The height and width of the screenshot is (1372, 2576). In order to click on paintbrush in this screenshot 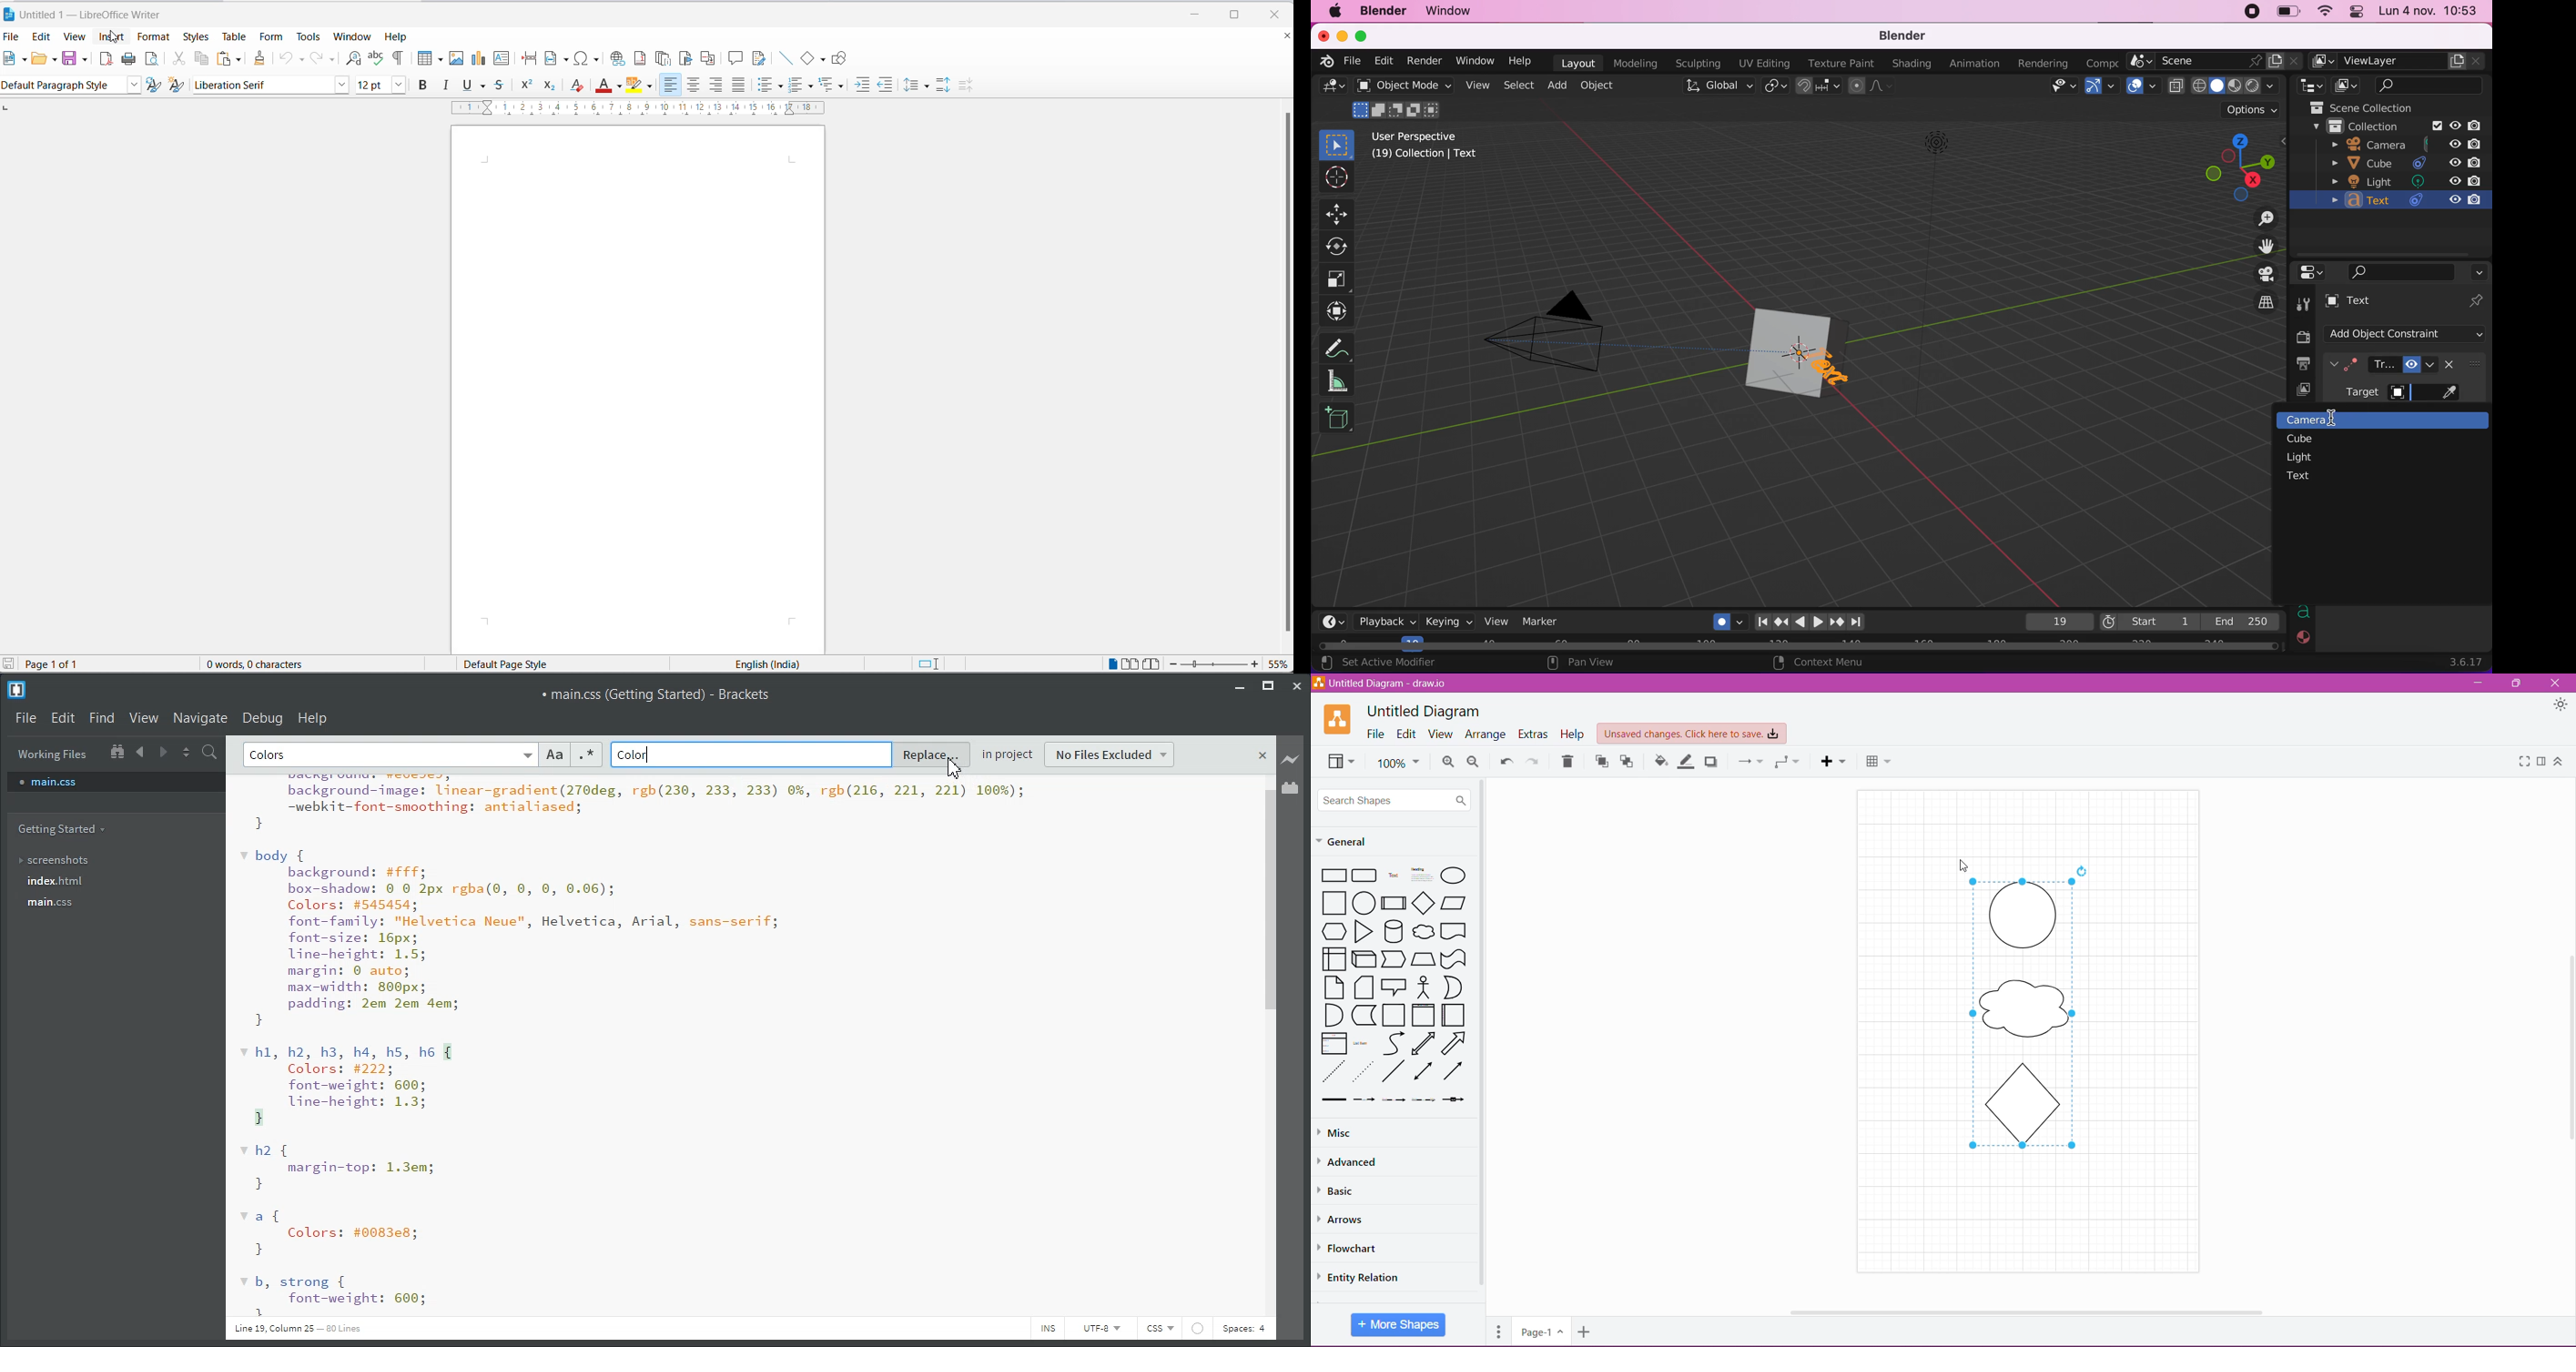, I will do `click(2453, 394)`.